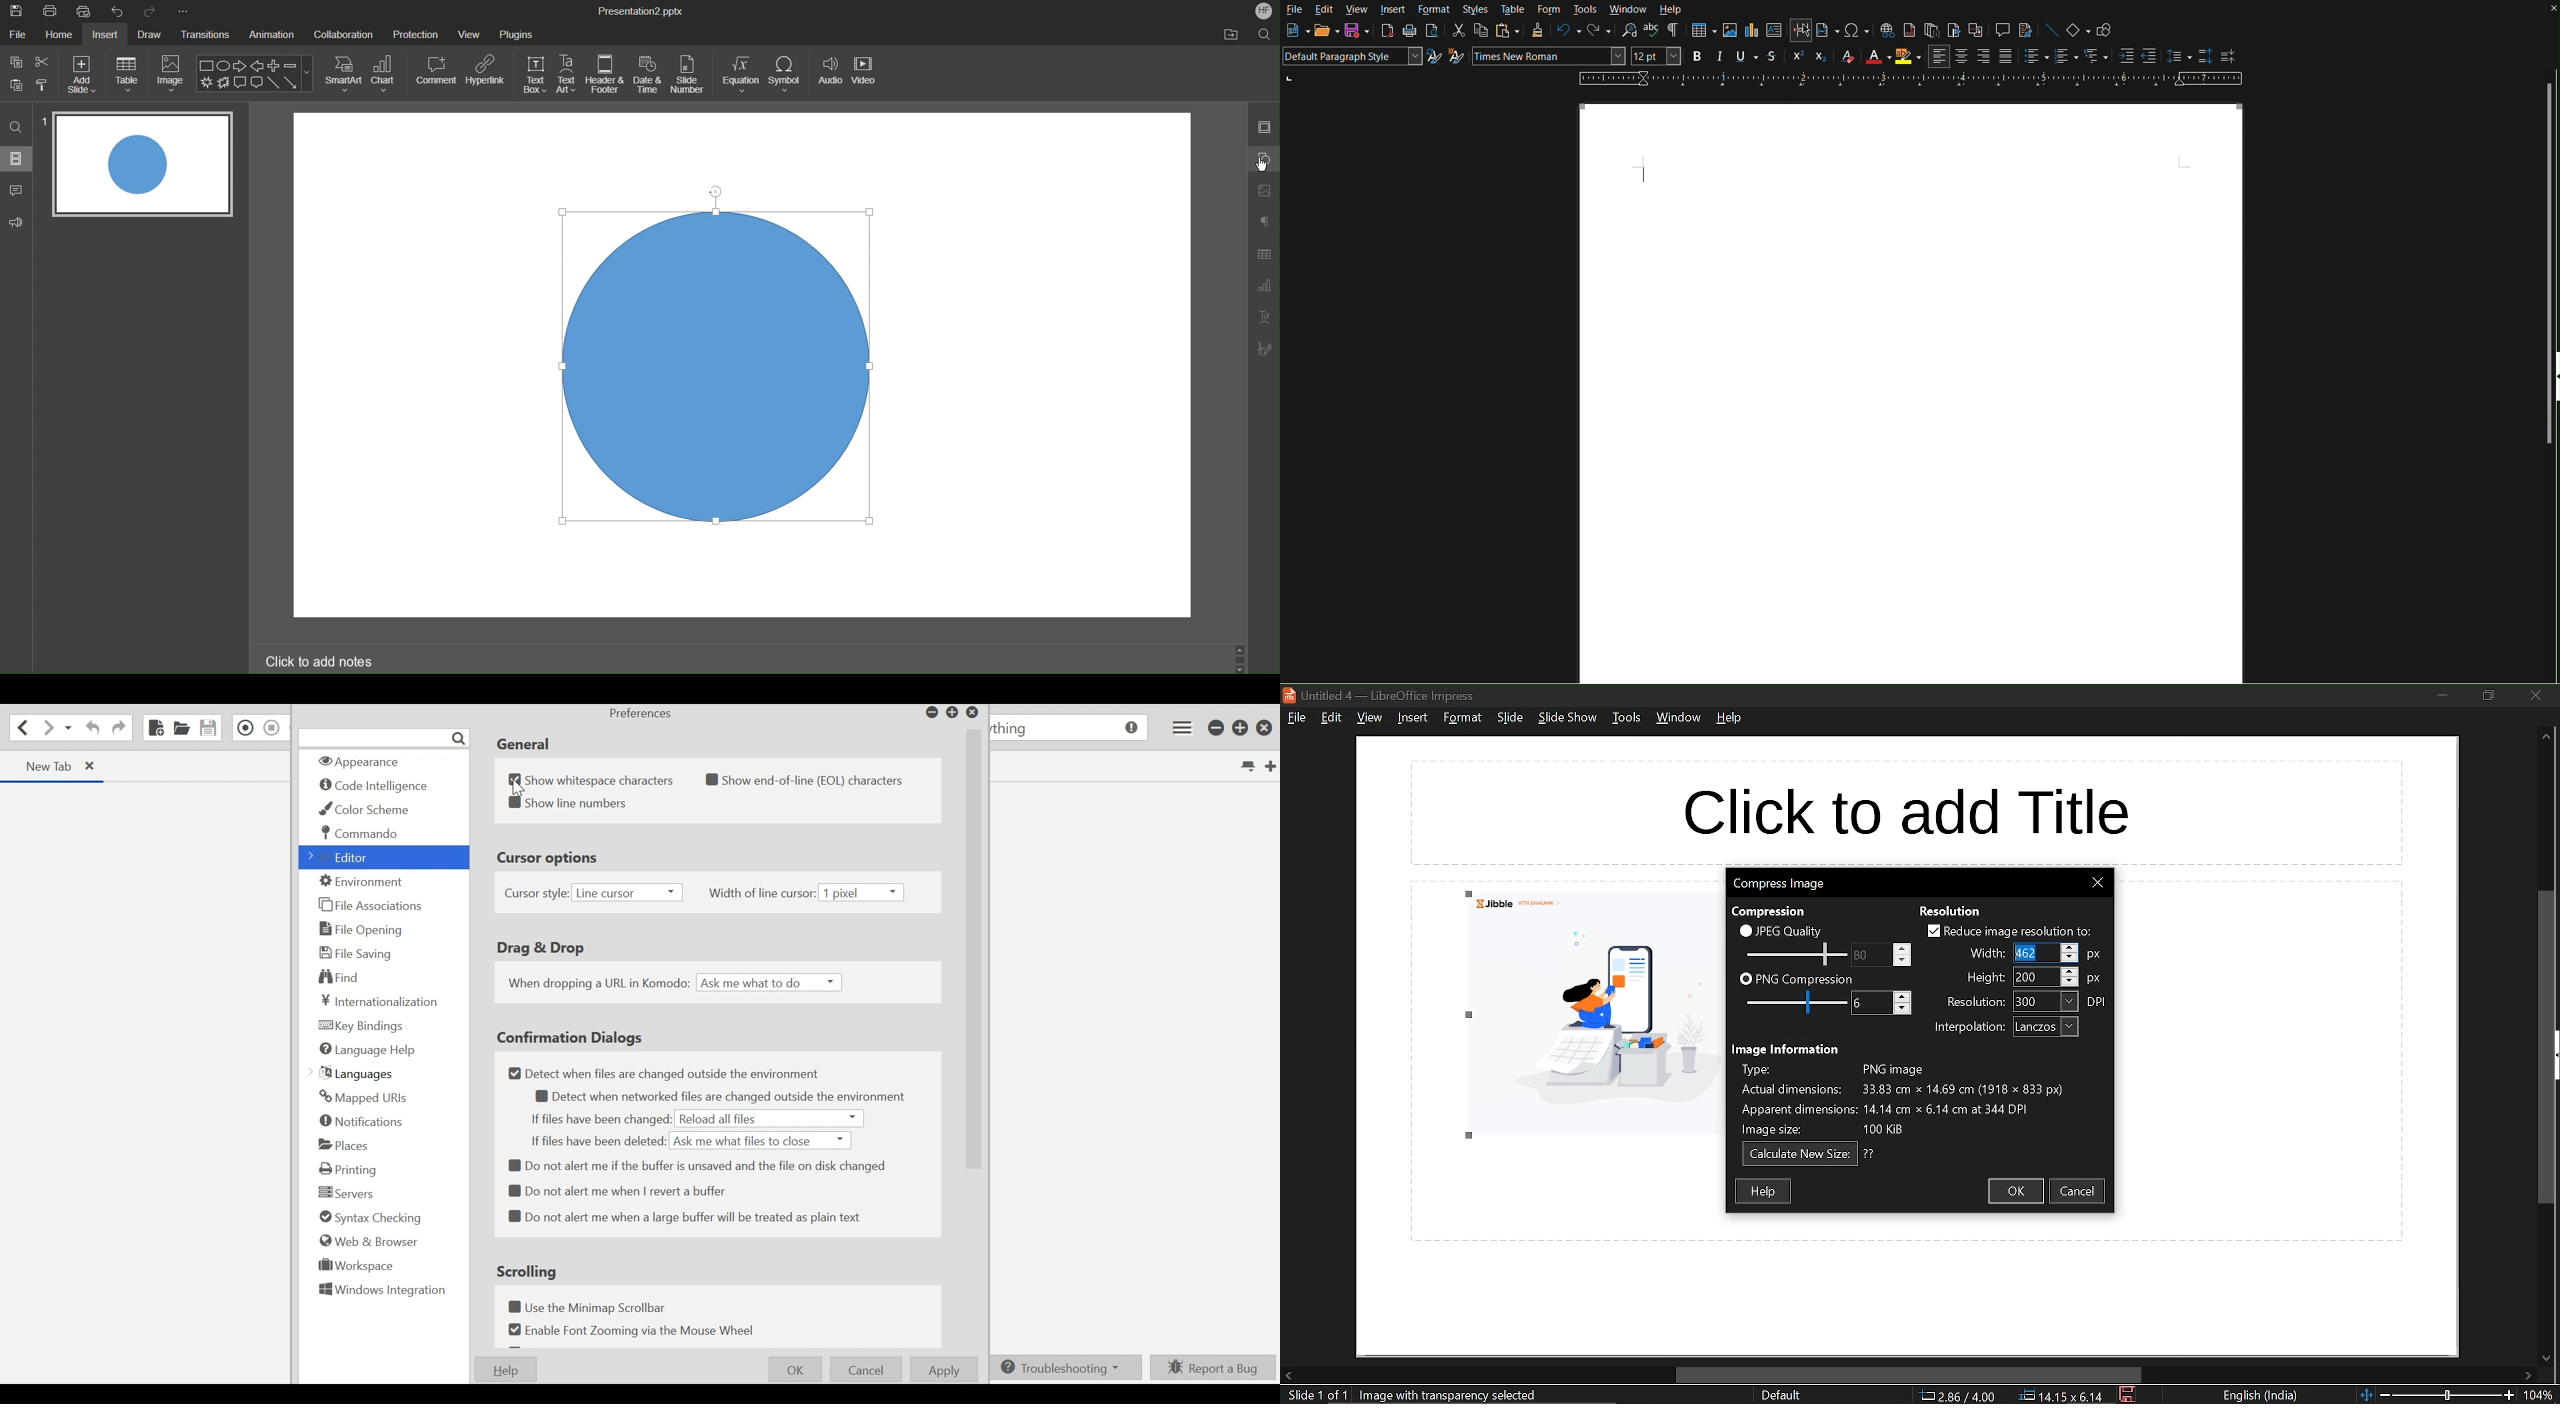 Image resolution: width=2576 pixels, height=1428 pixels. I want to click on Font Size - 12pt, so click(1656, 57).